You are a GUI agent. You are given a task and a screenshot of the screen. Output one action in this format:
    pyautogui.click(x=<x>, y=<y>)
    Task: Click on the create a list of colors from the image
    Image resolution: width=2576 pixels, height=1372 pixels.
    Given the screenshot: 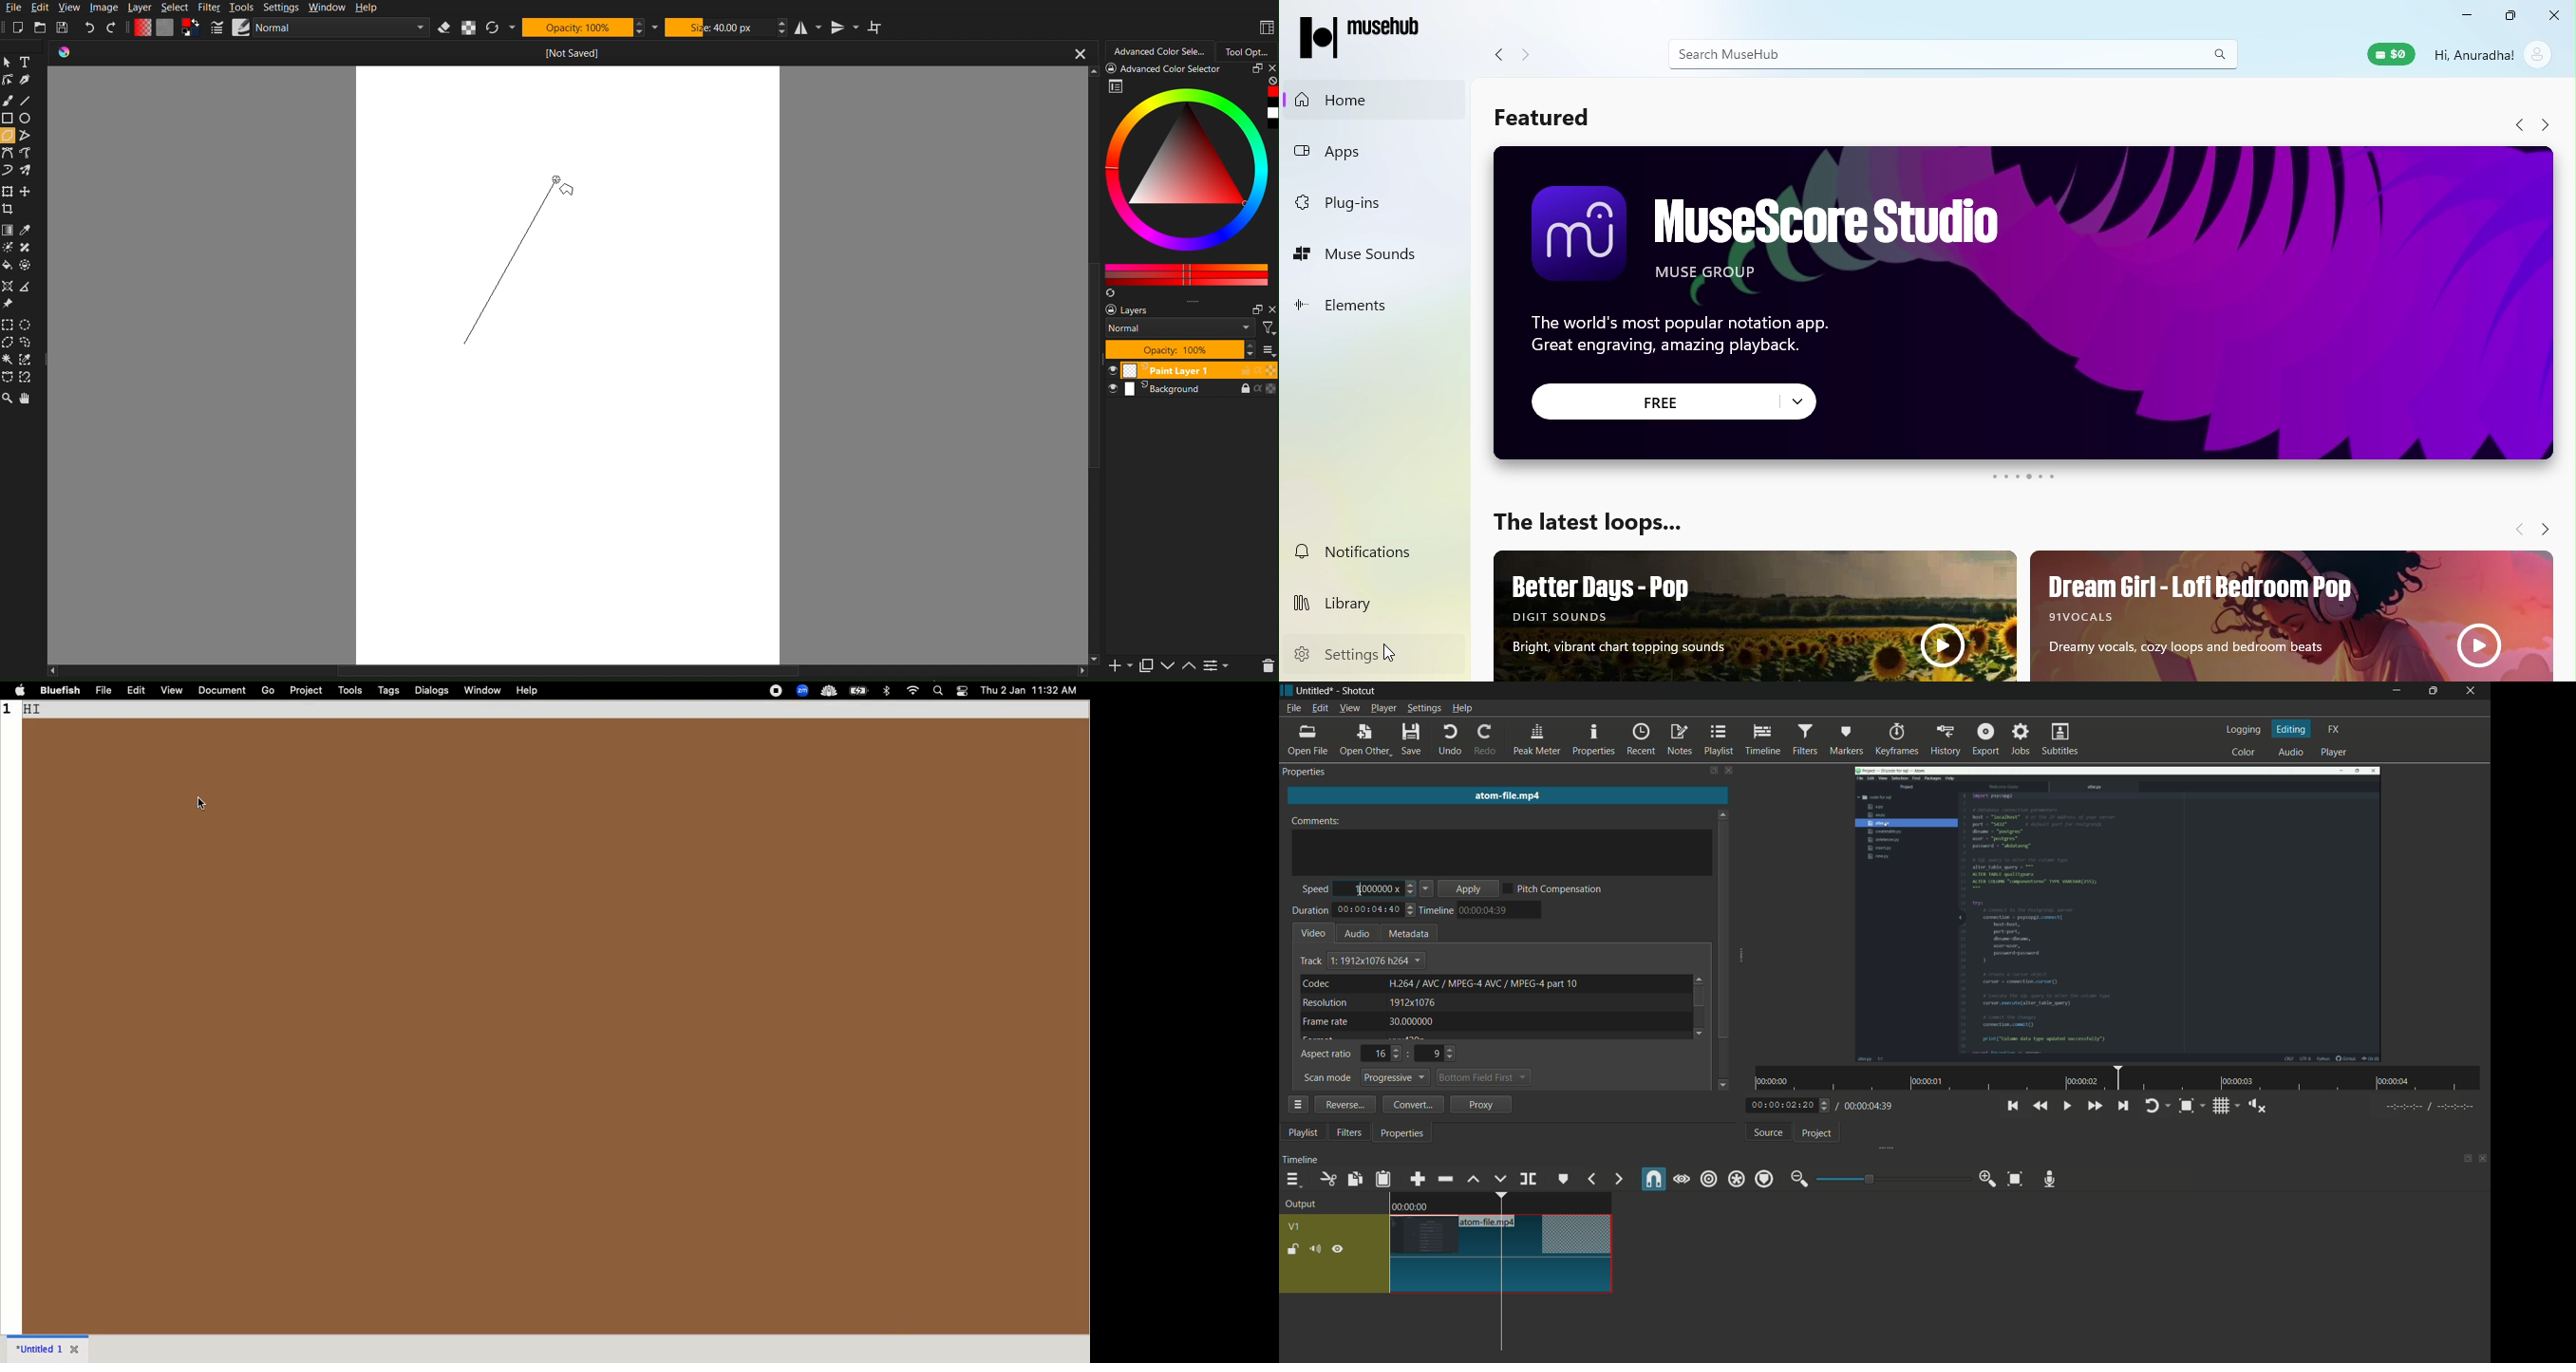 What is the action you would take?
    pyautogui.click(x=1113, y=295)
    